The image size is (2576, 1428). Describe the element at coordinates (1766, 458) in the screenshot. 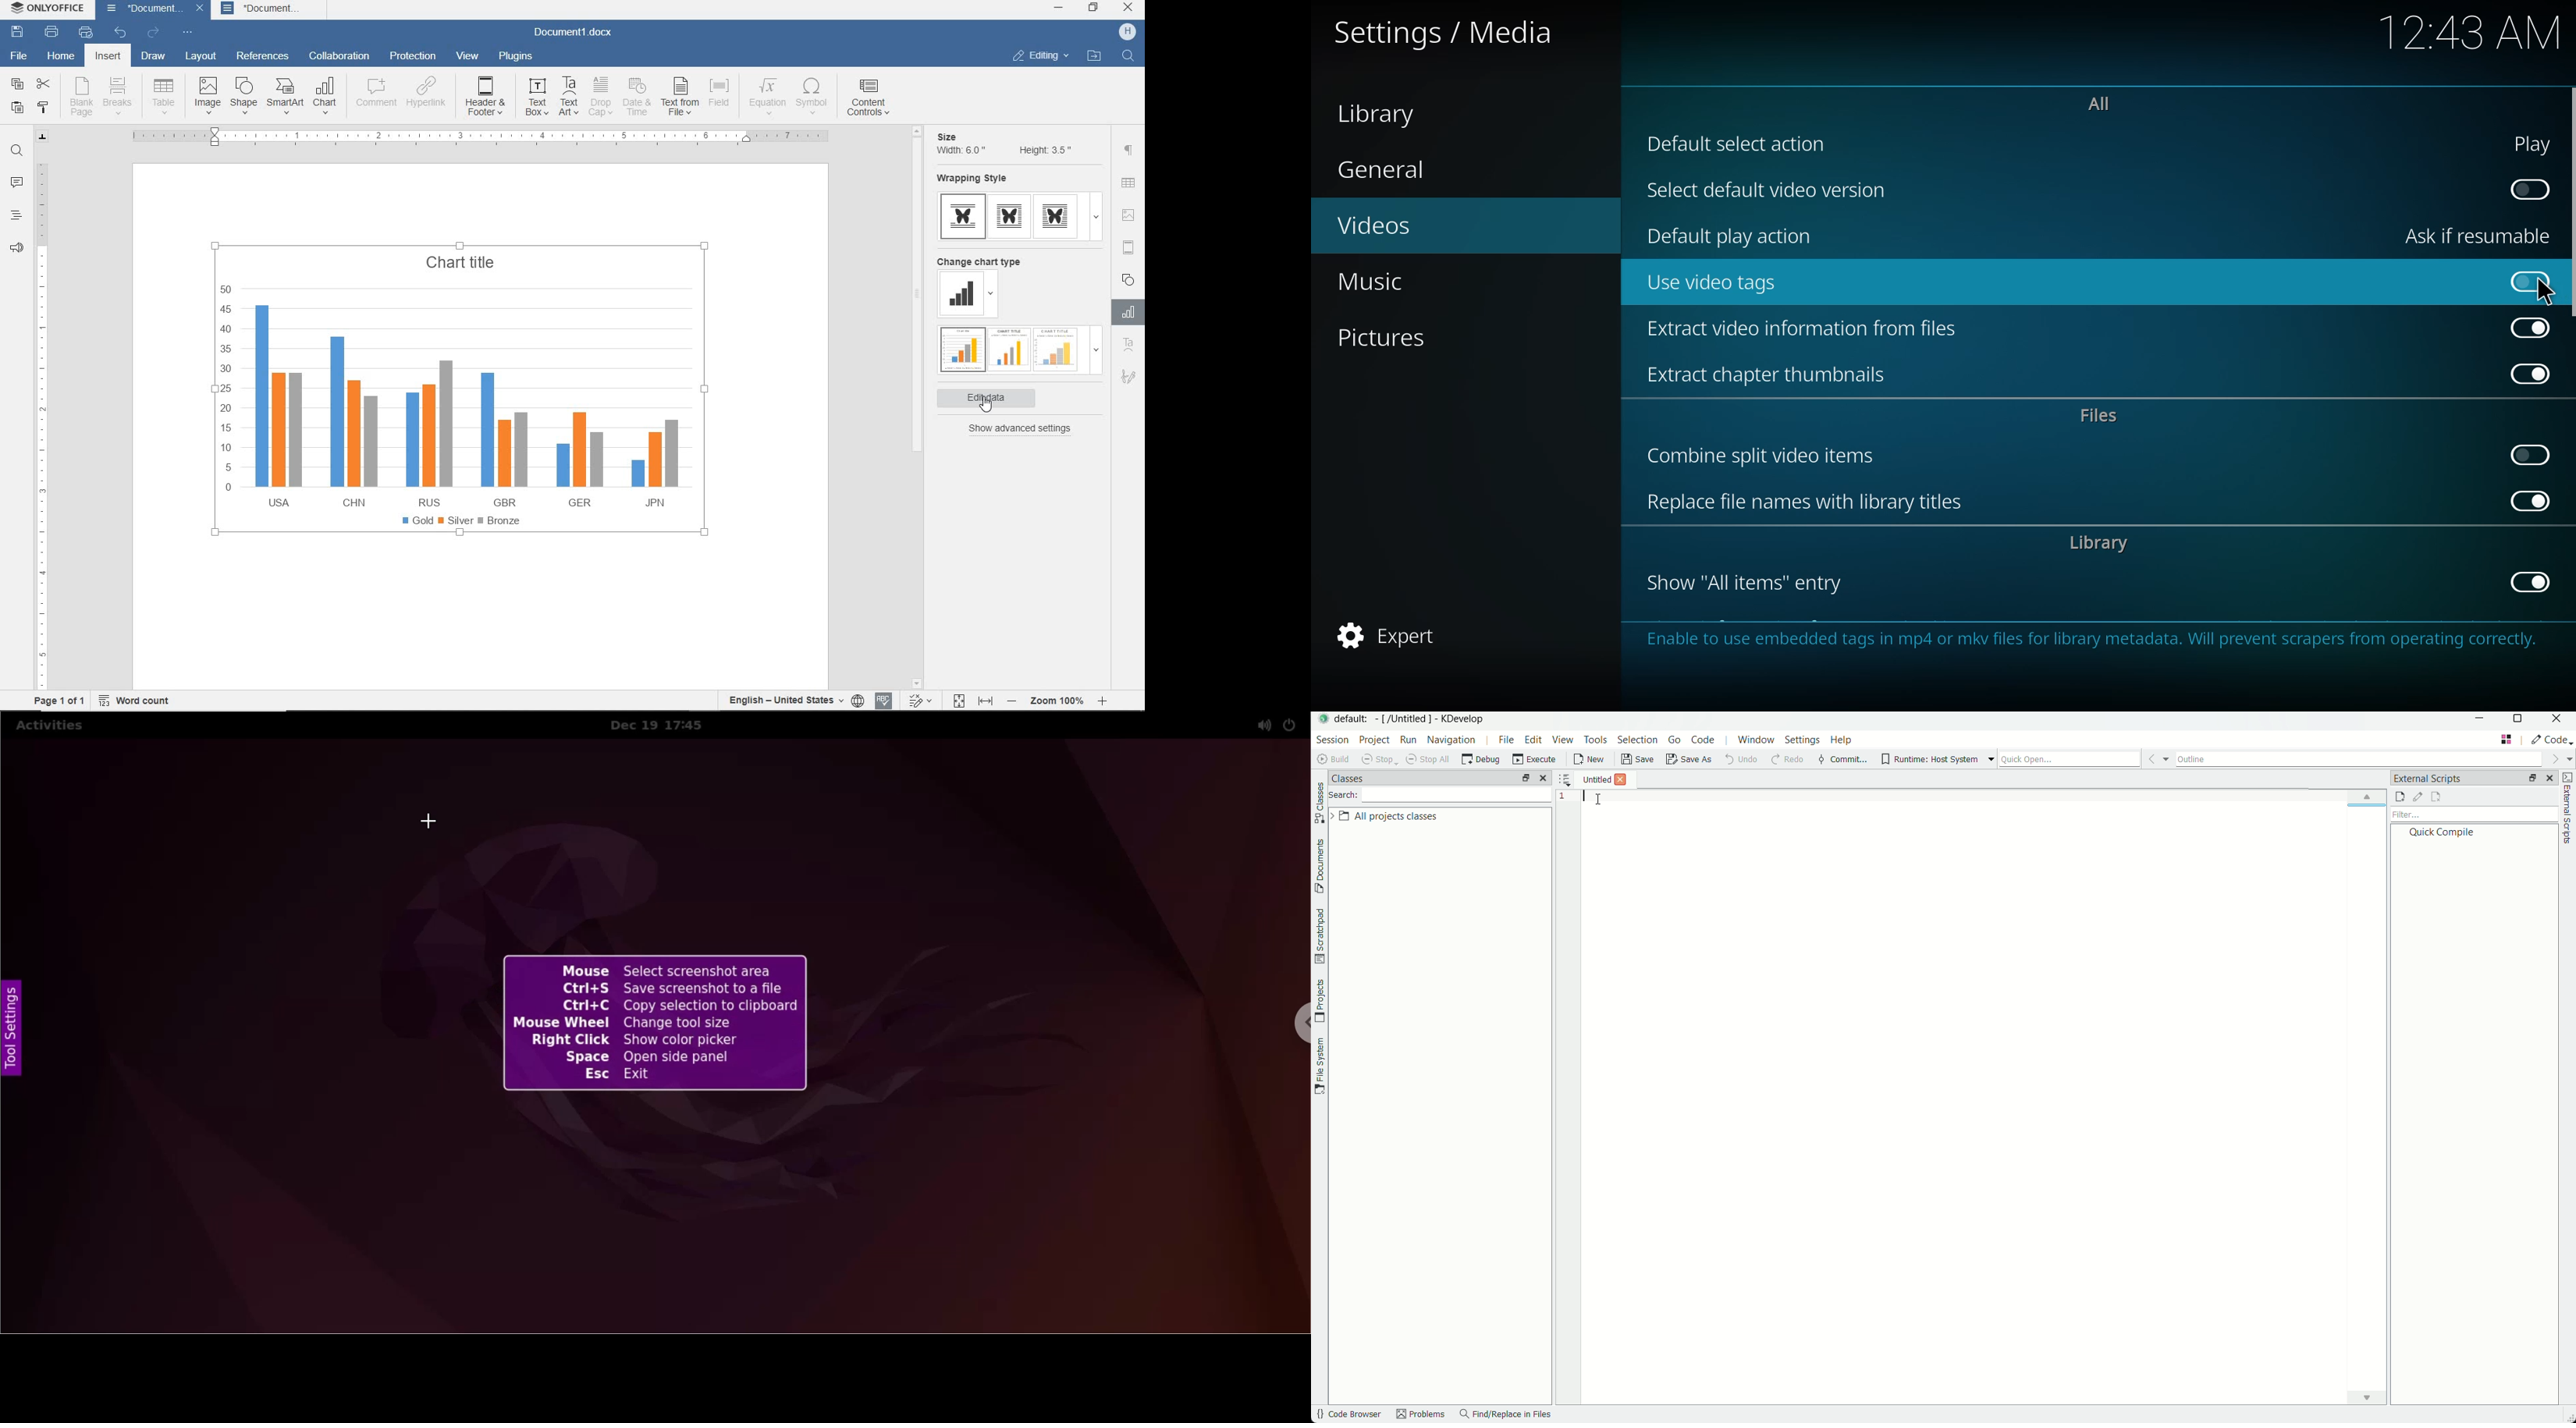

I see `combine split video items` at that location.